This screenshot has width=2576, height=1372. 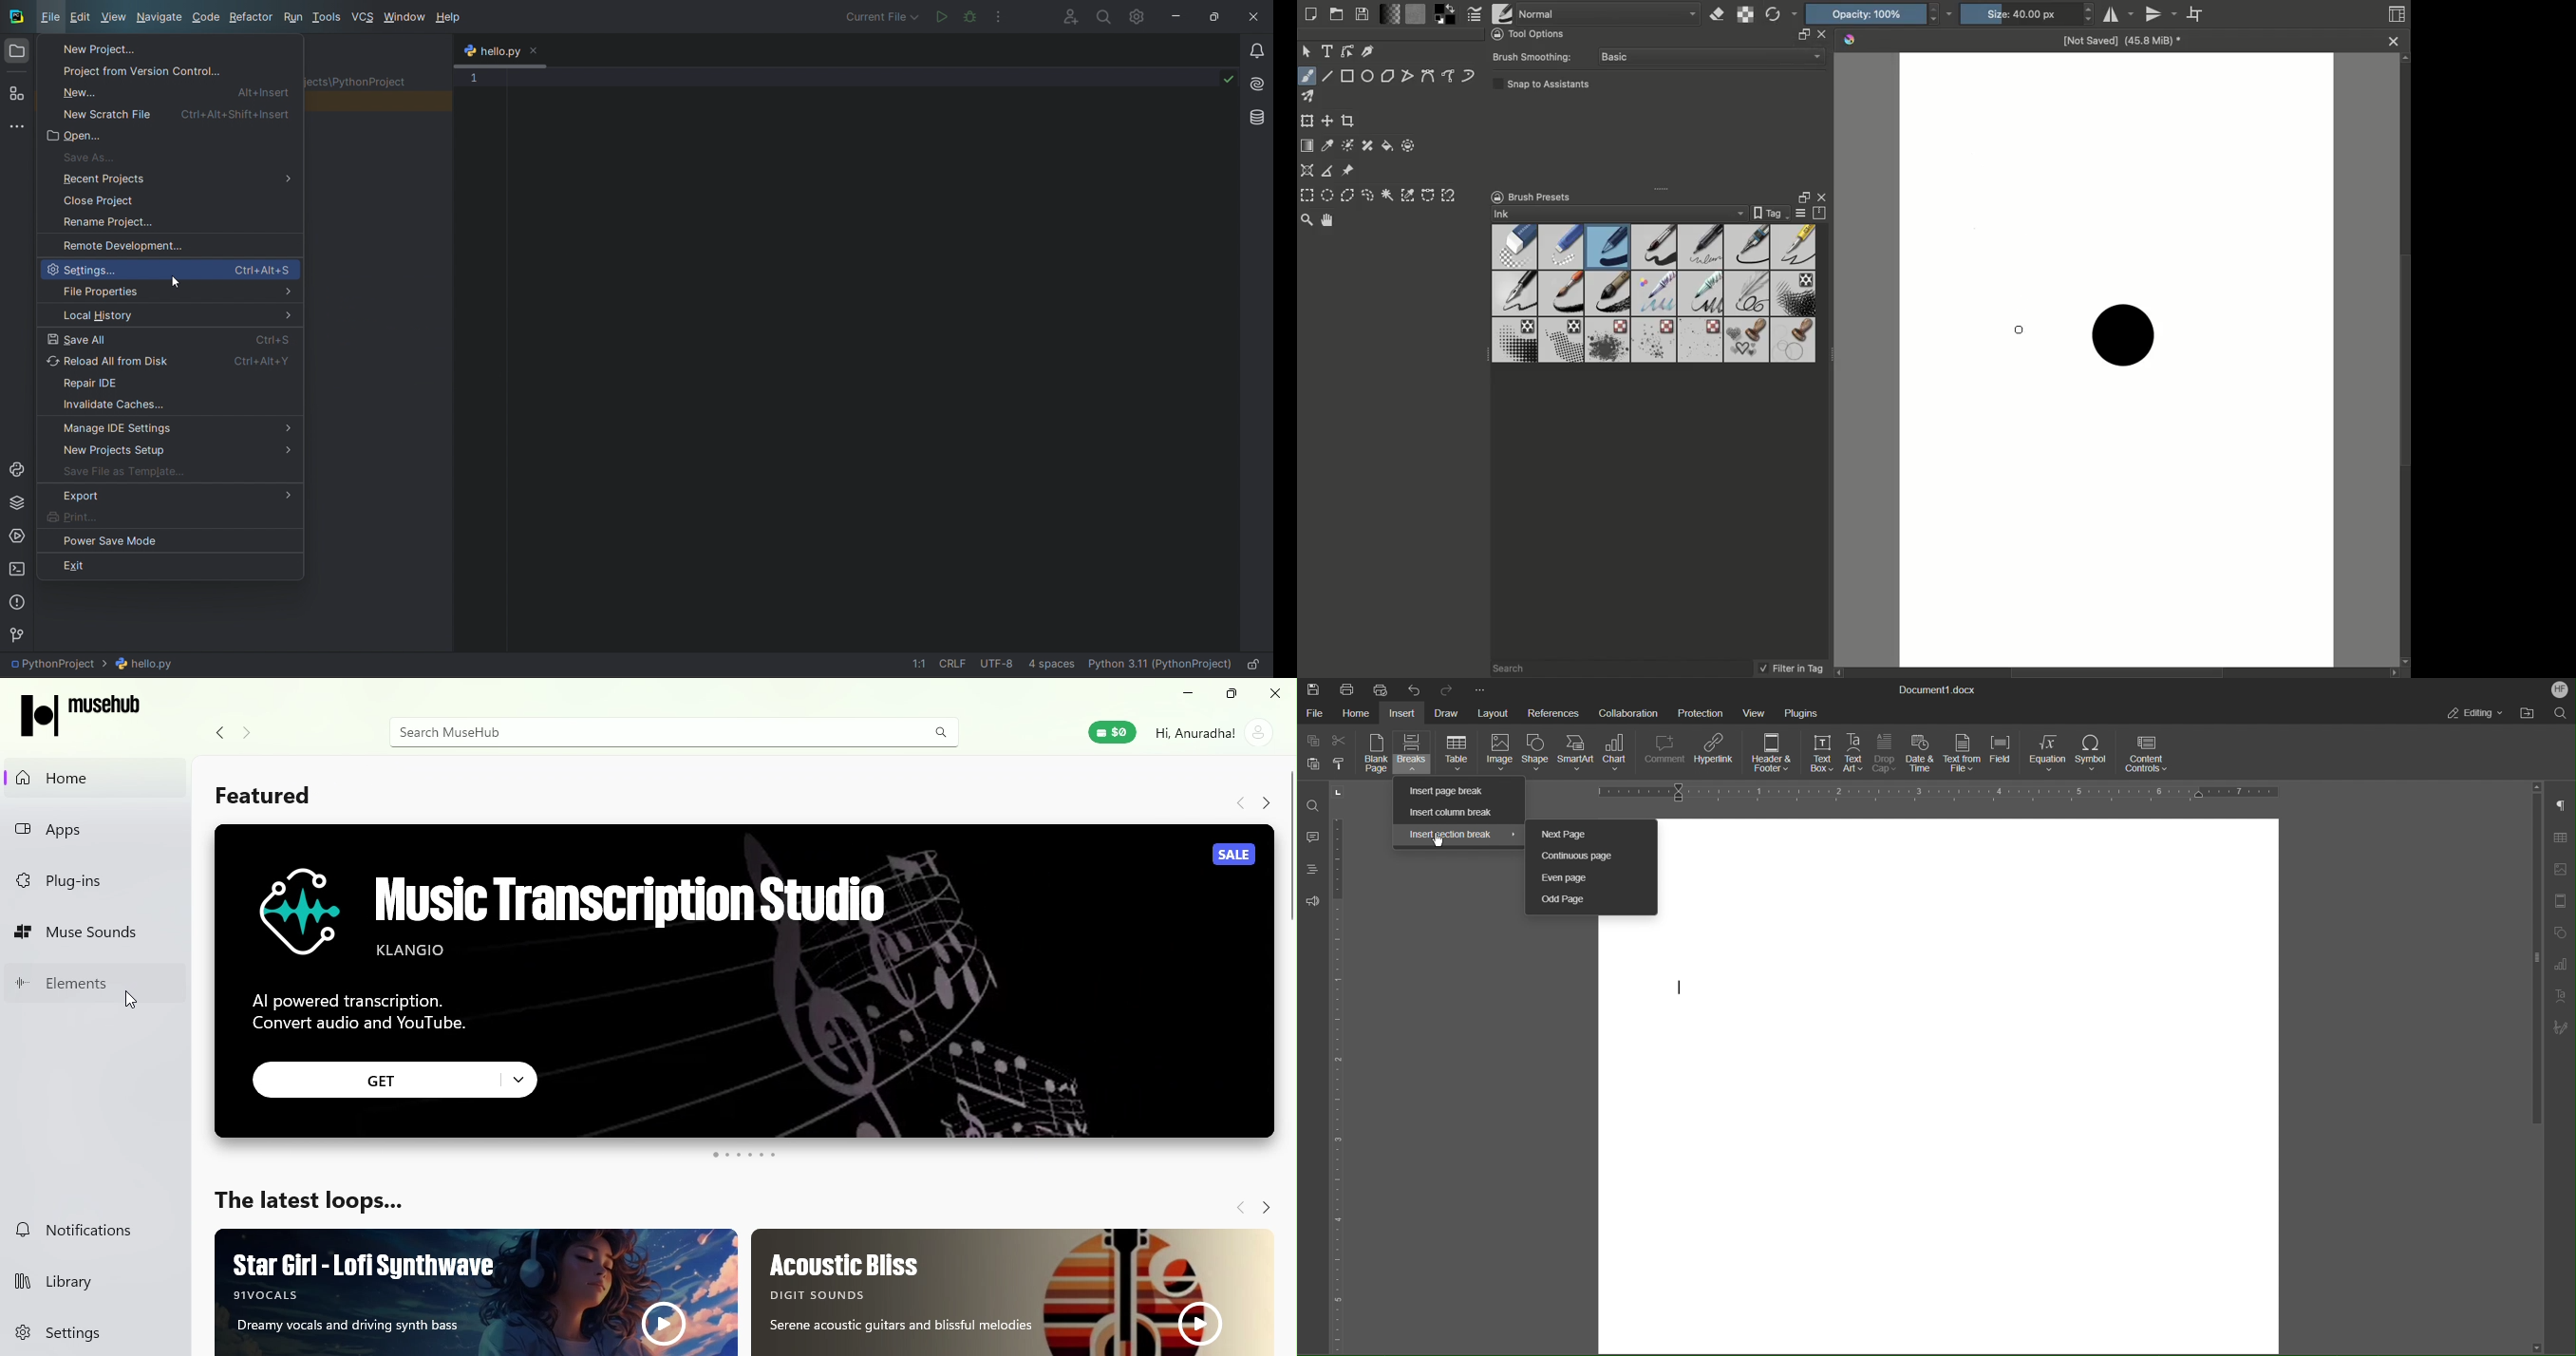 What do you see at coordinates (2532, 713) in the screenshot?
I see `Open File Location` at bounding box center [2532, 713].